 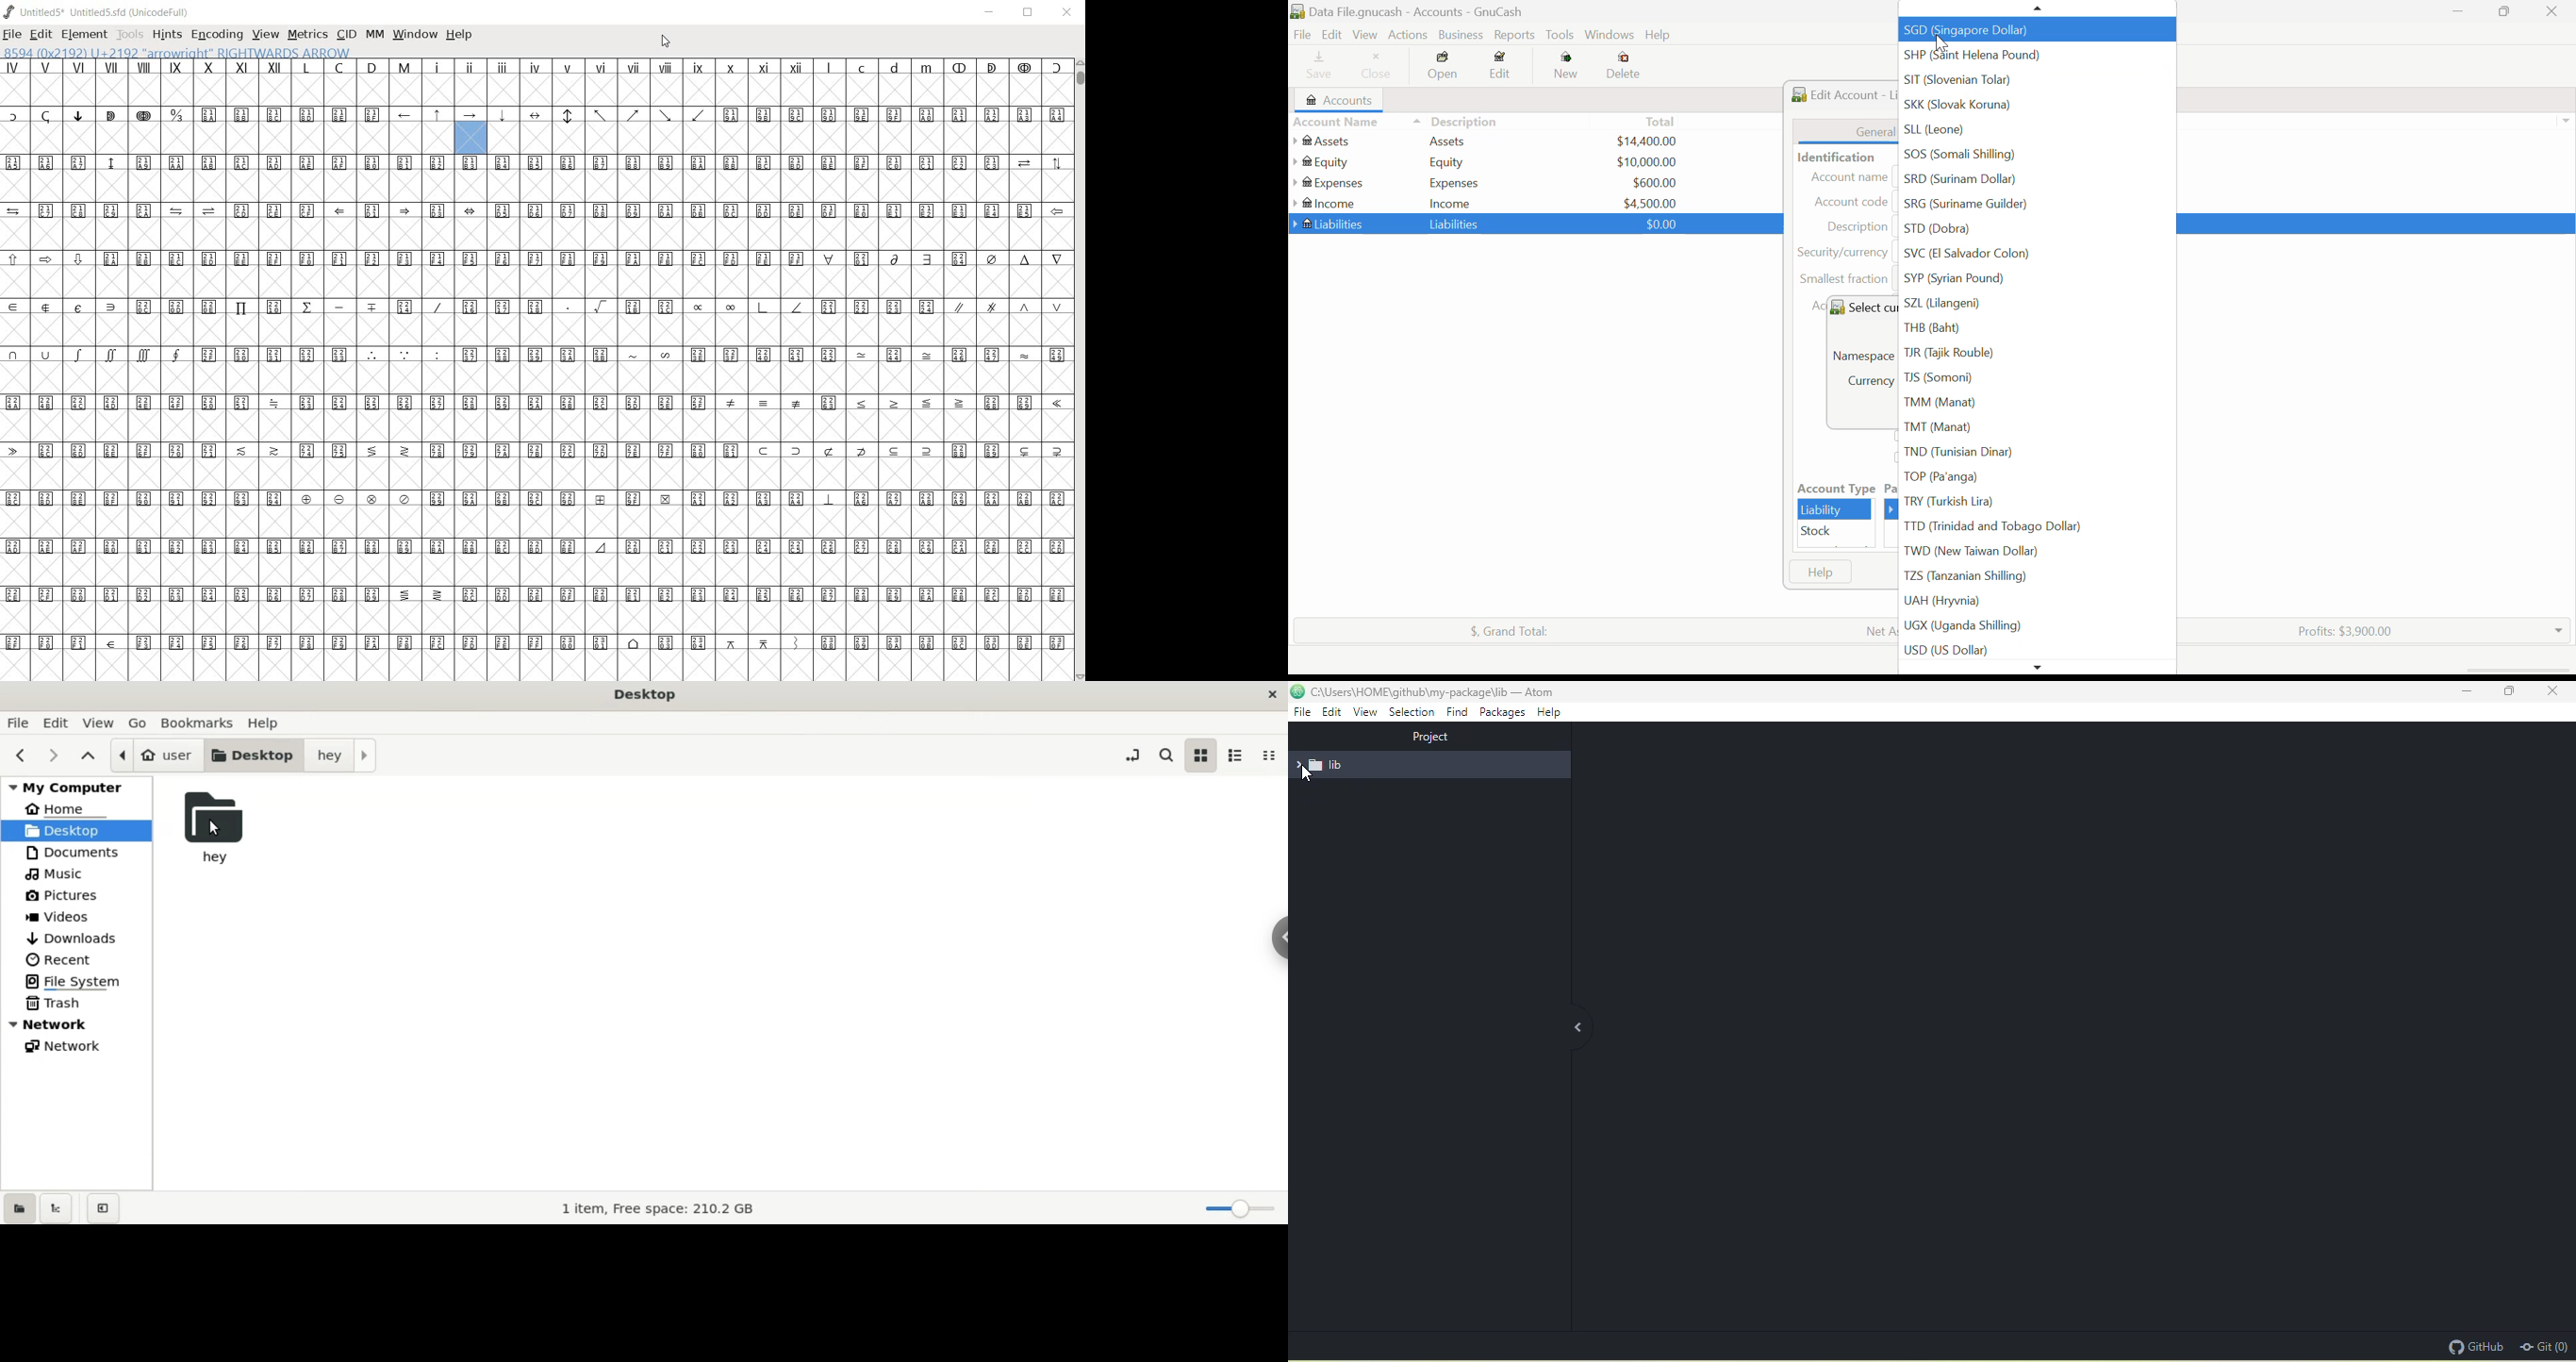 I want to click on HINTS, so click(x=165, y=34).